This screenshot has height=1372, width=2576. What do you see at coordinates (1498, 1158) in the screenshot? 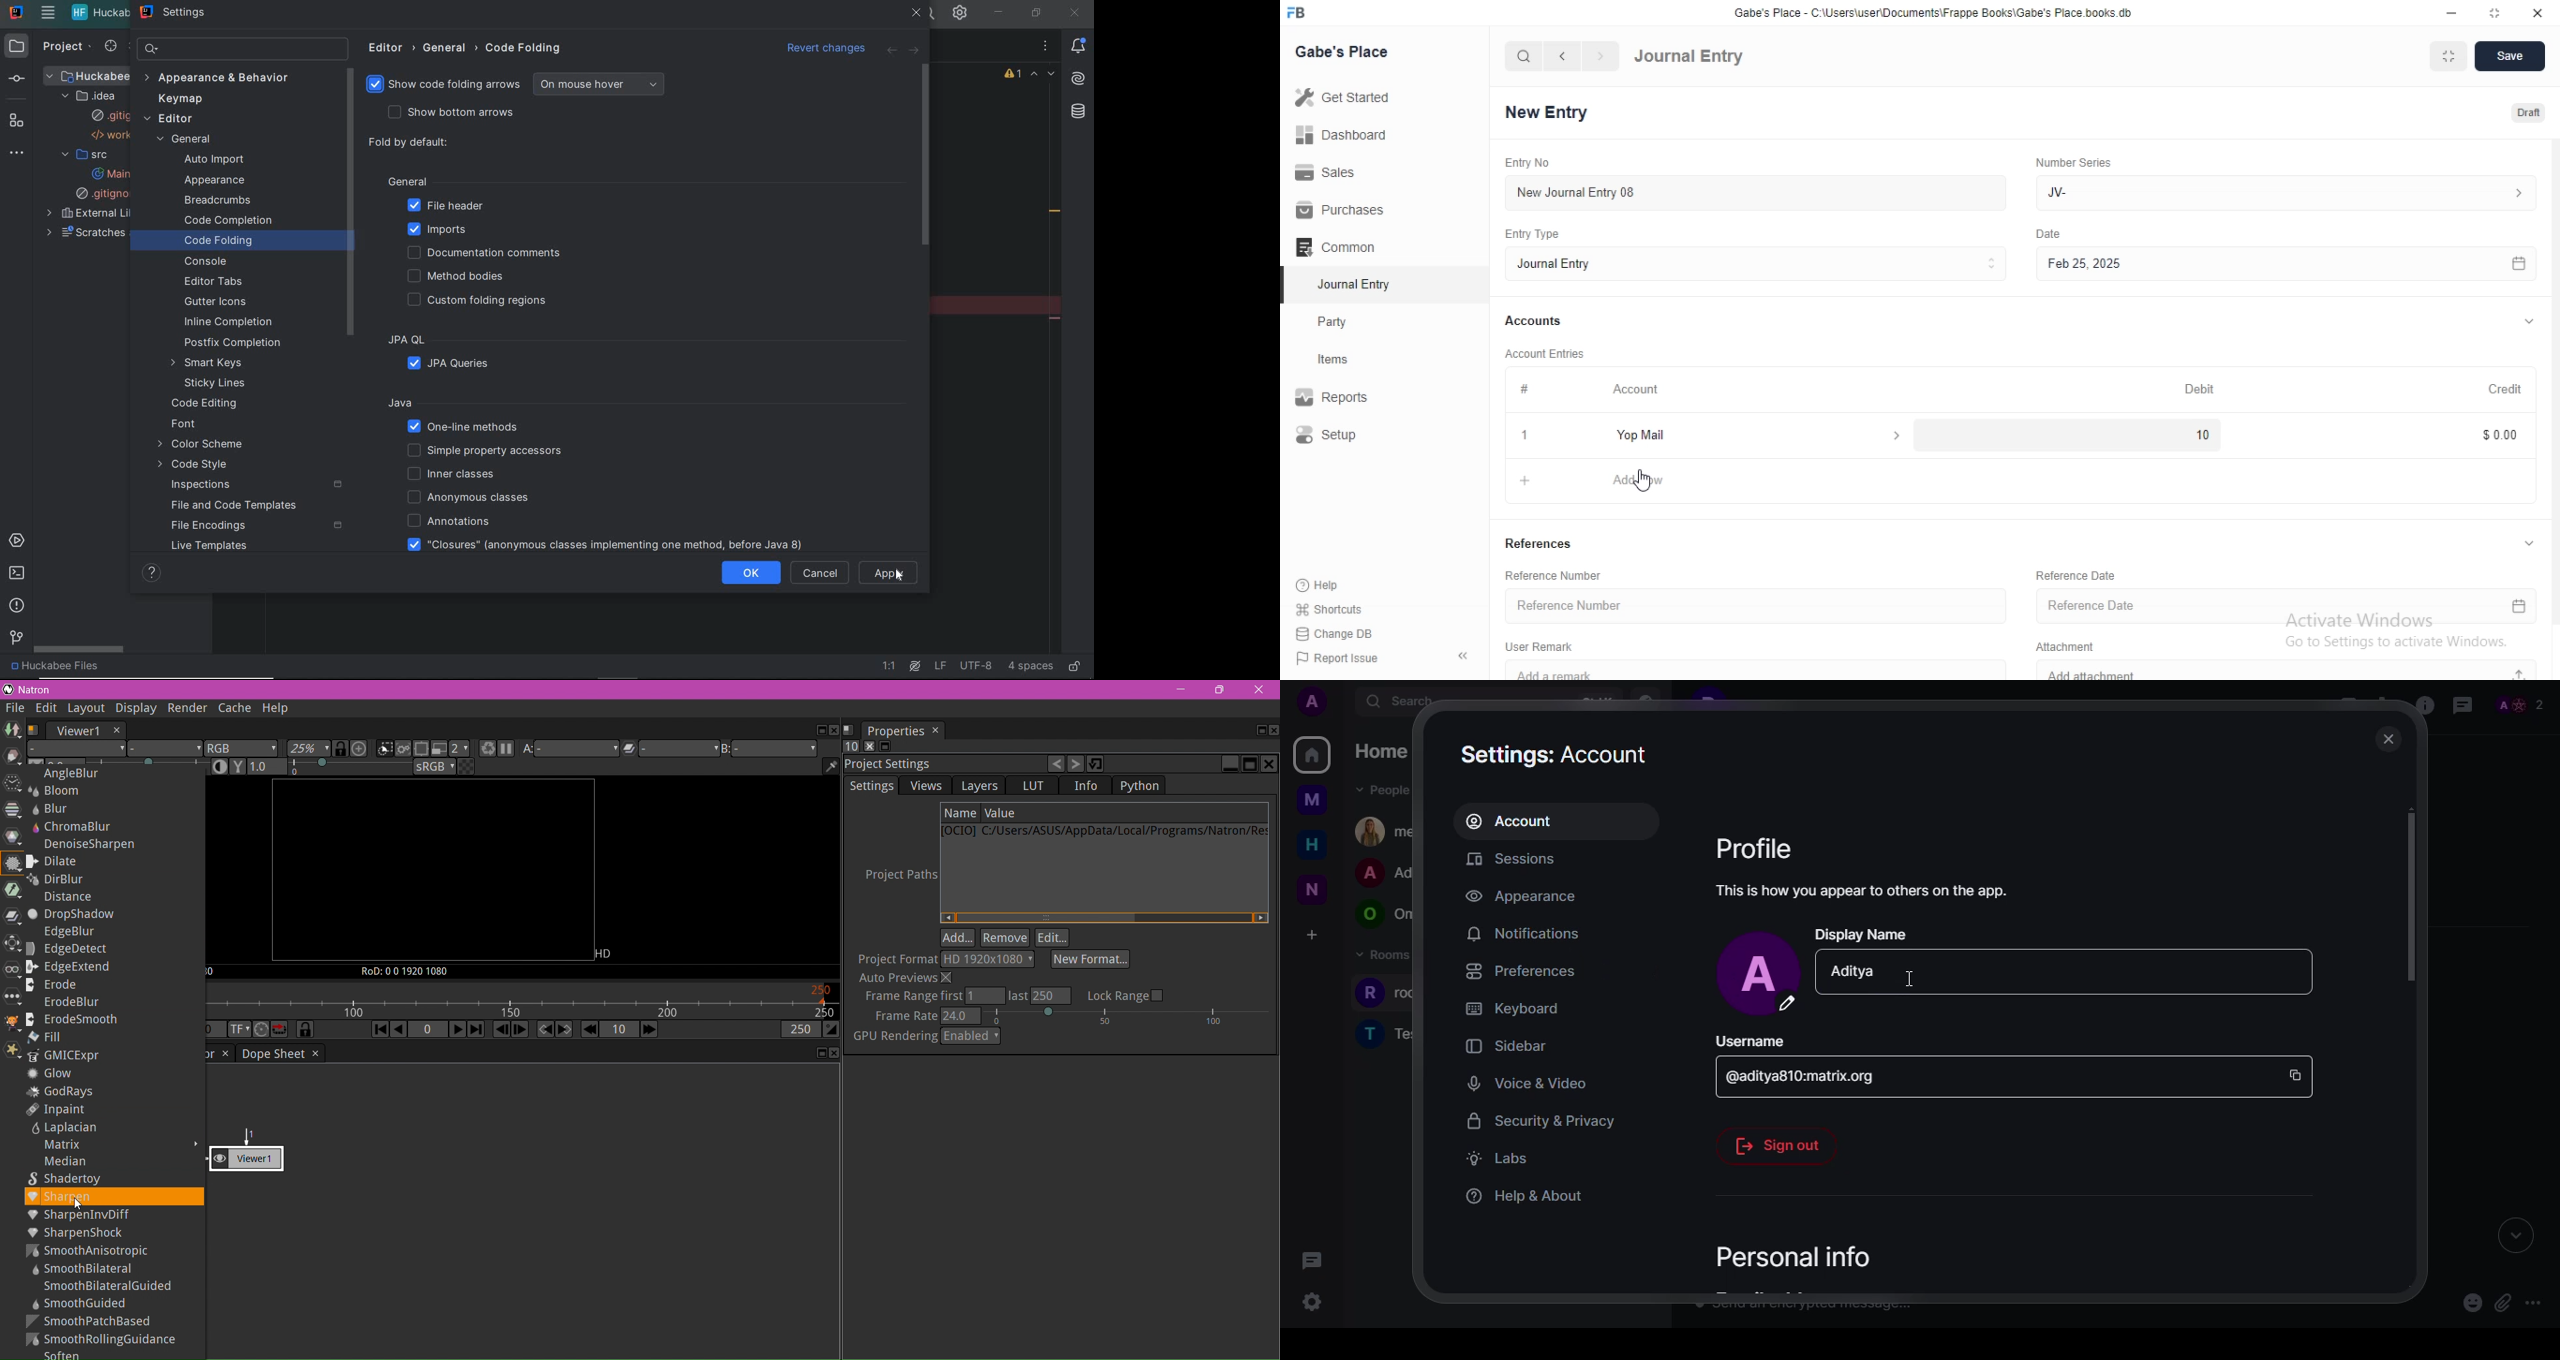
I see `labs` at bounding box center [1498, 1158].